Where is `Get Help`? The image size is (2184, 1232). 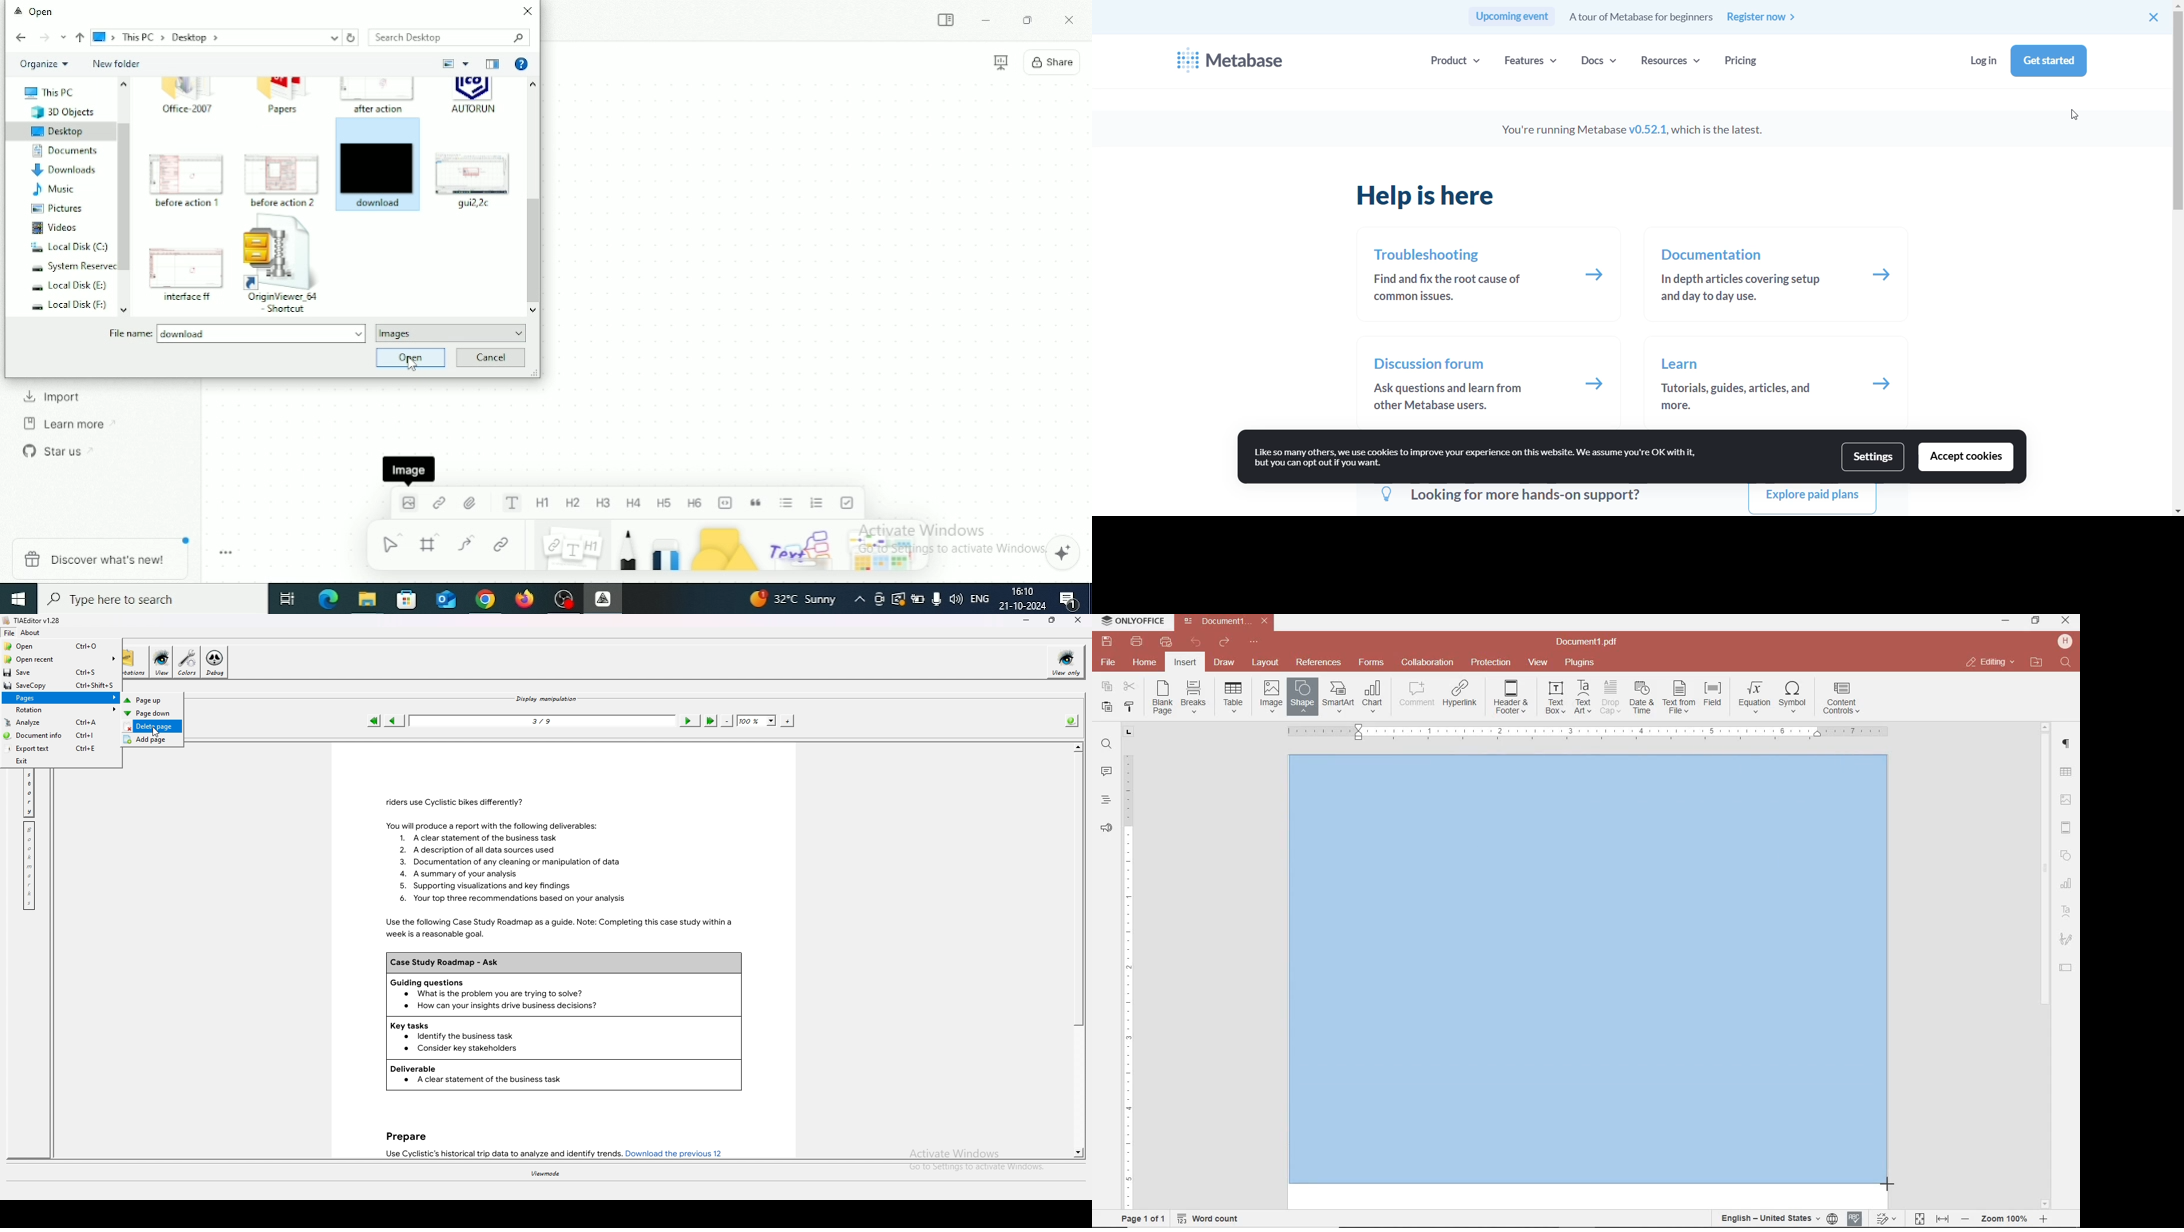 Get Help is located at coordinates (521, 65).